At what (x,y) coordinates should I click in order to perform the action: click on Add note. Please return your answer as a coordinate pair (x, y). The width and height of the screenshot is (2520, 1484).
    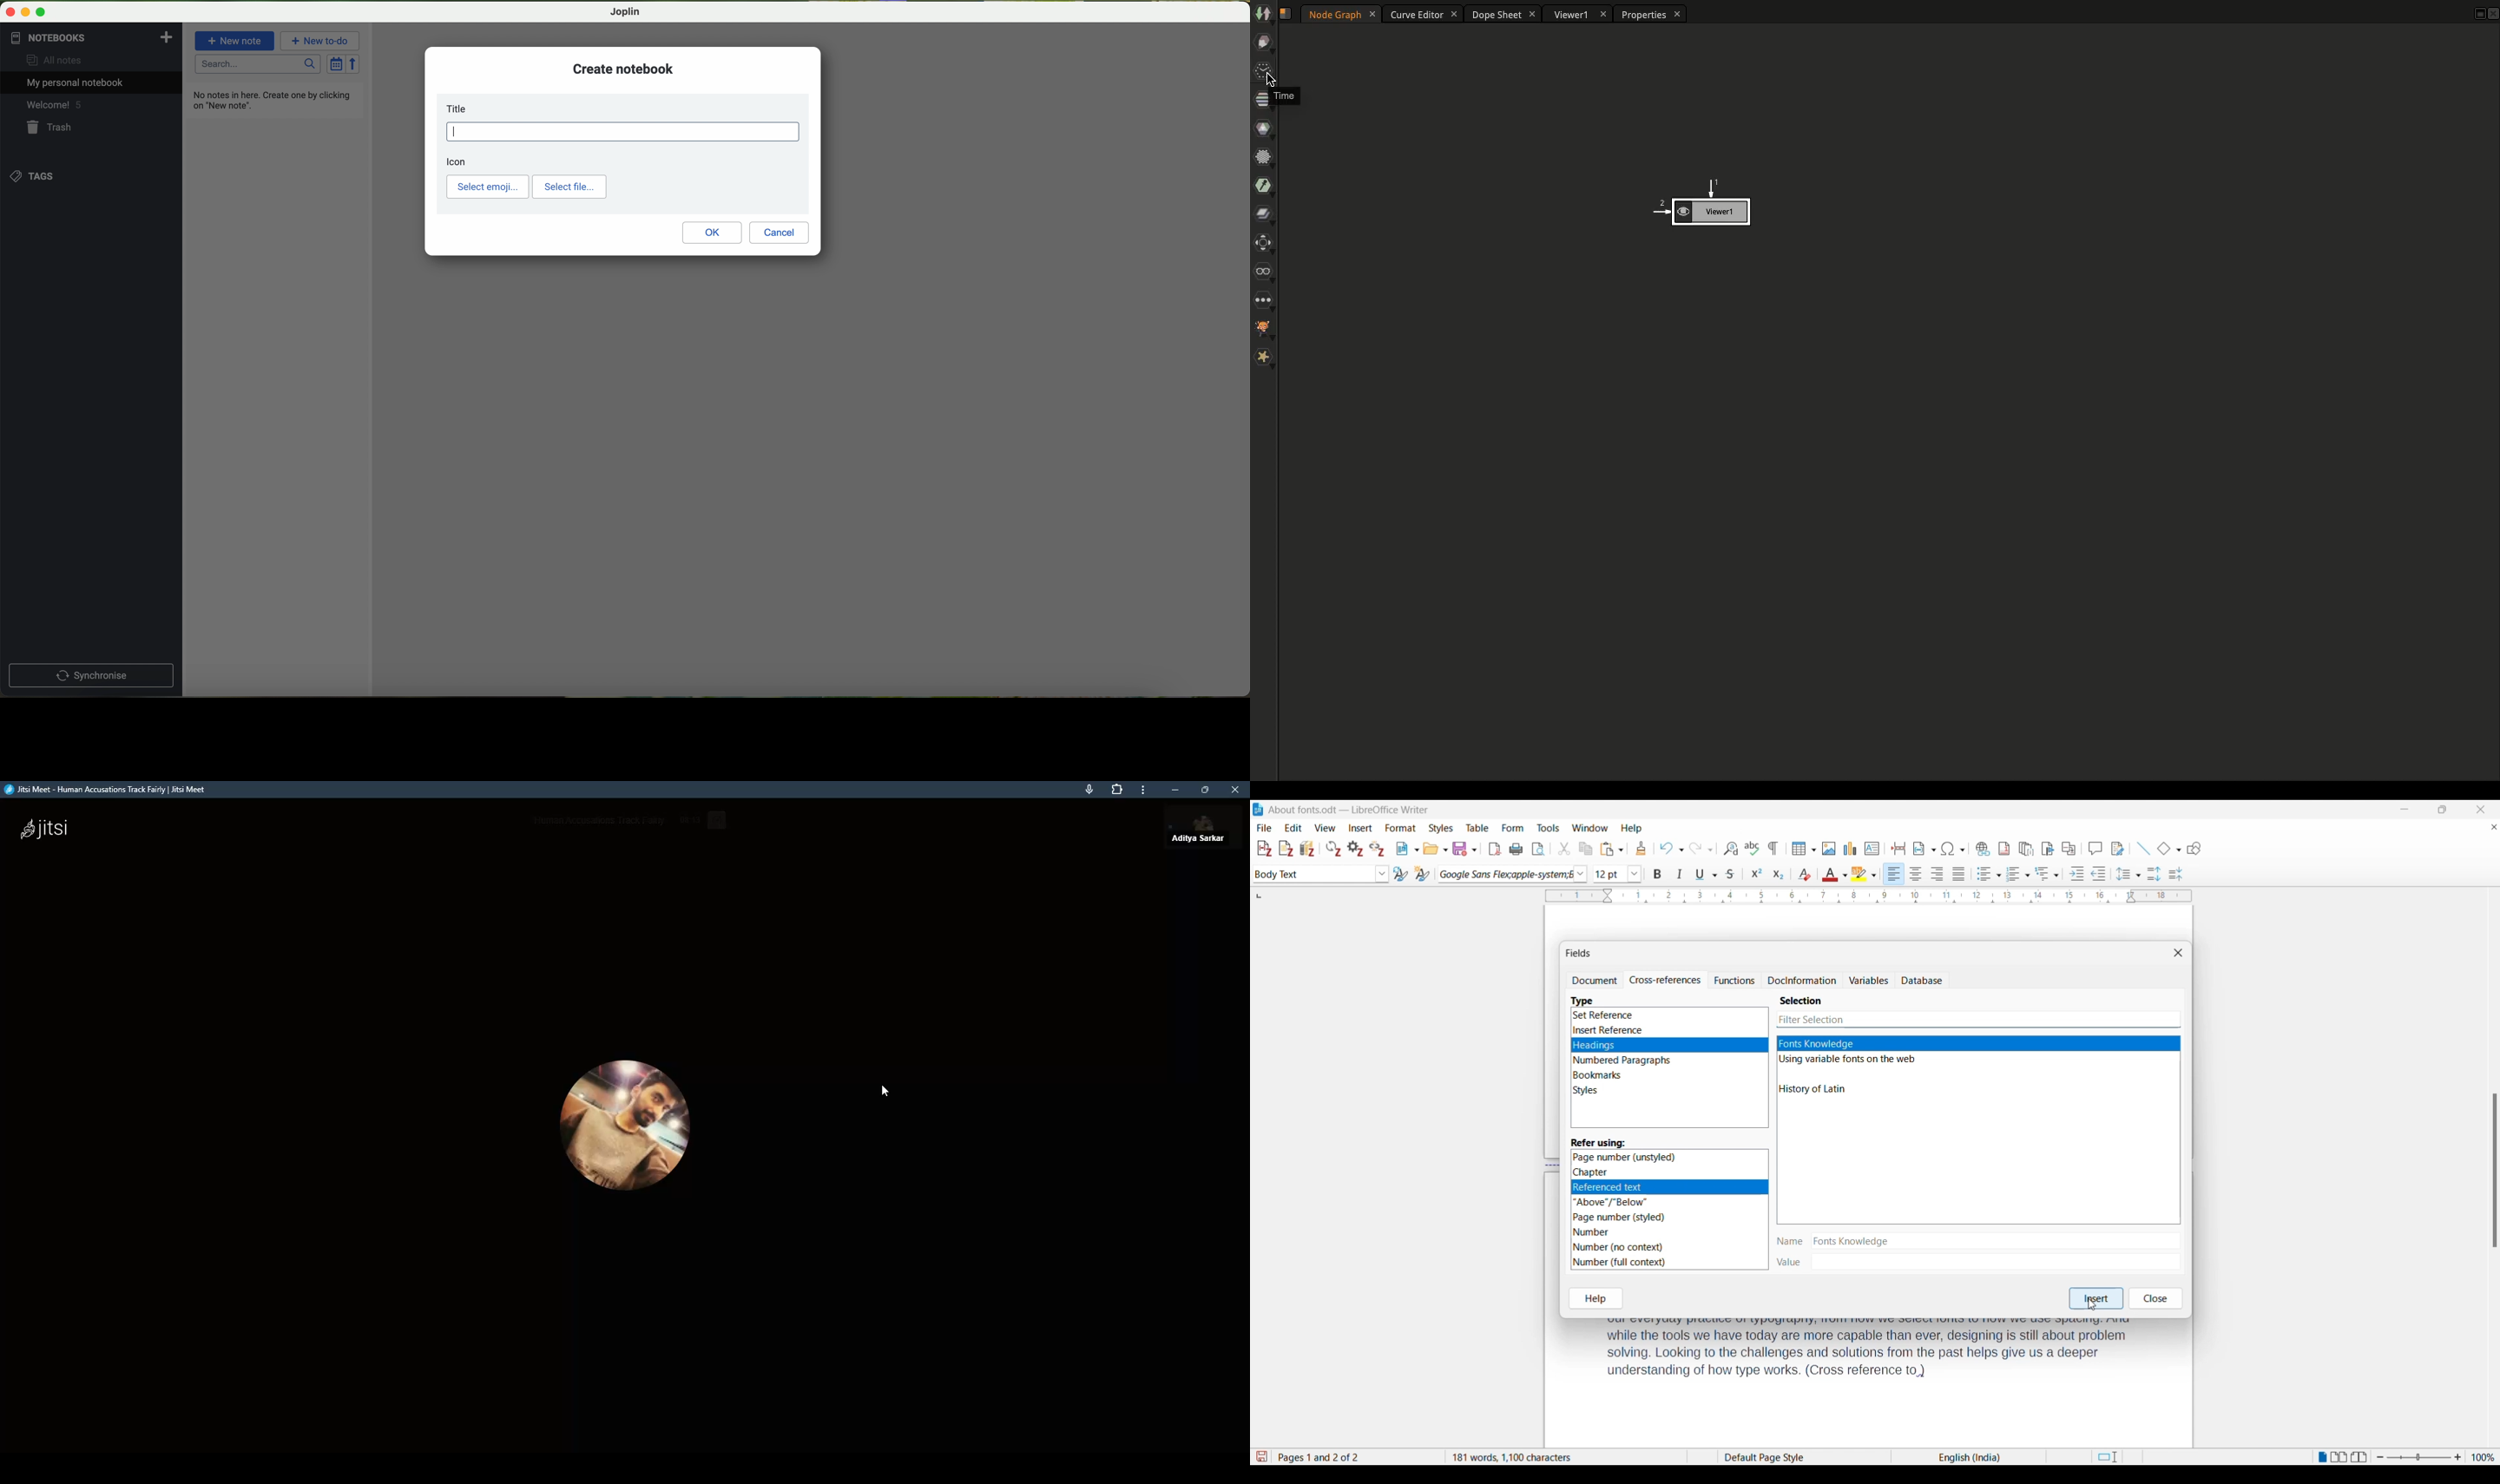
    Looking at the image, I should click on (1286, 849).